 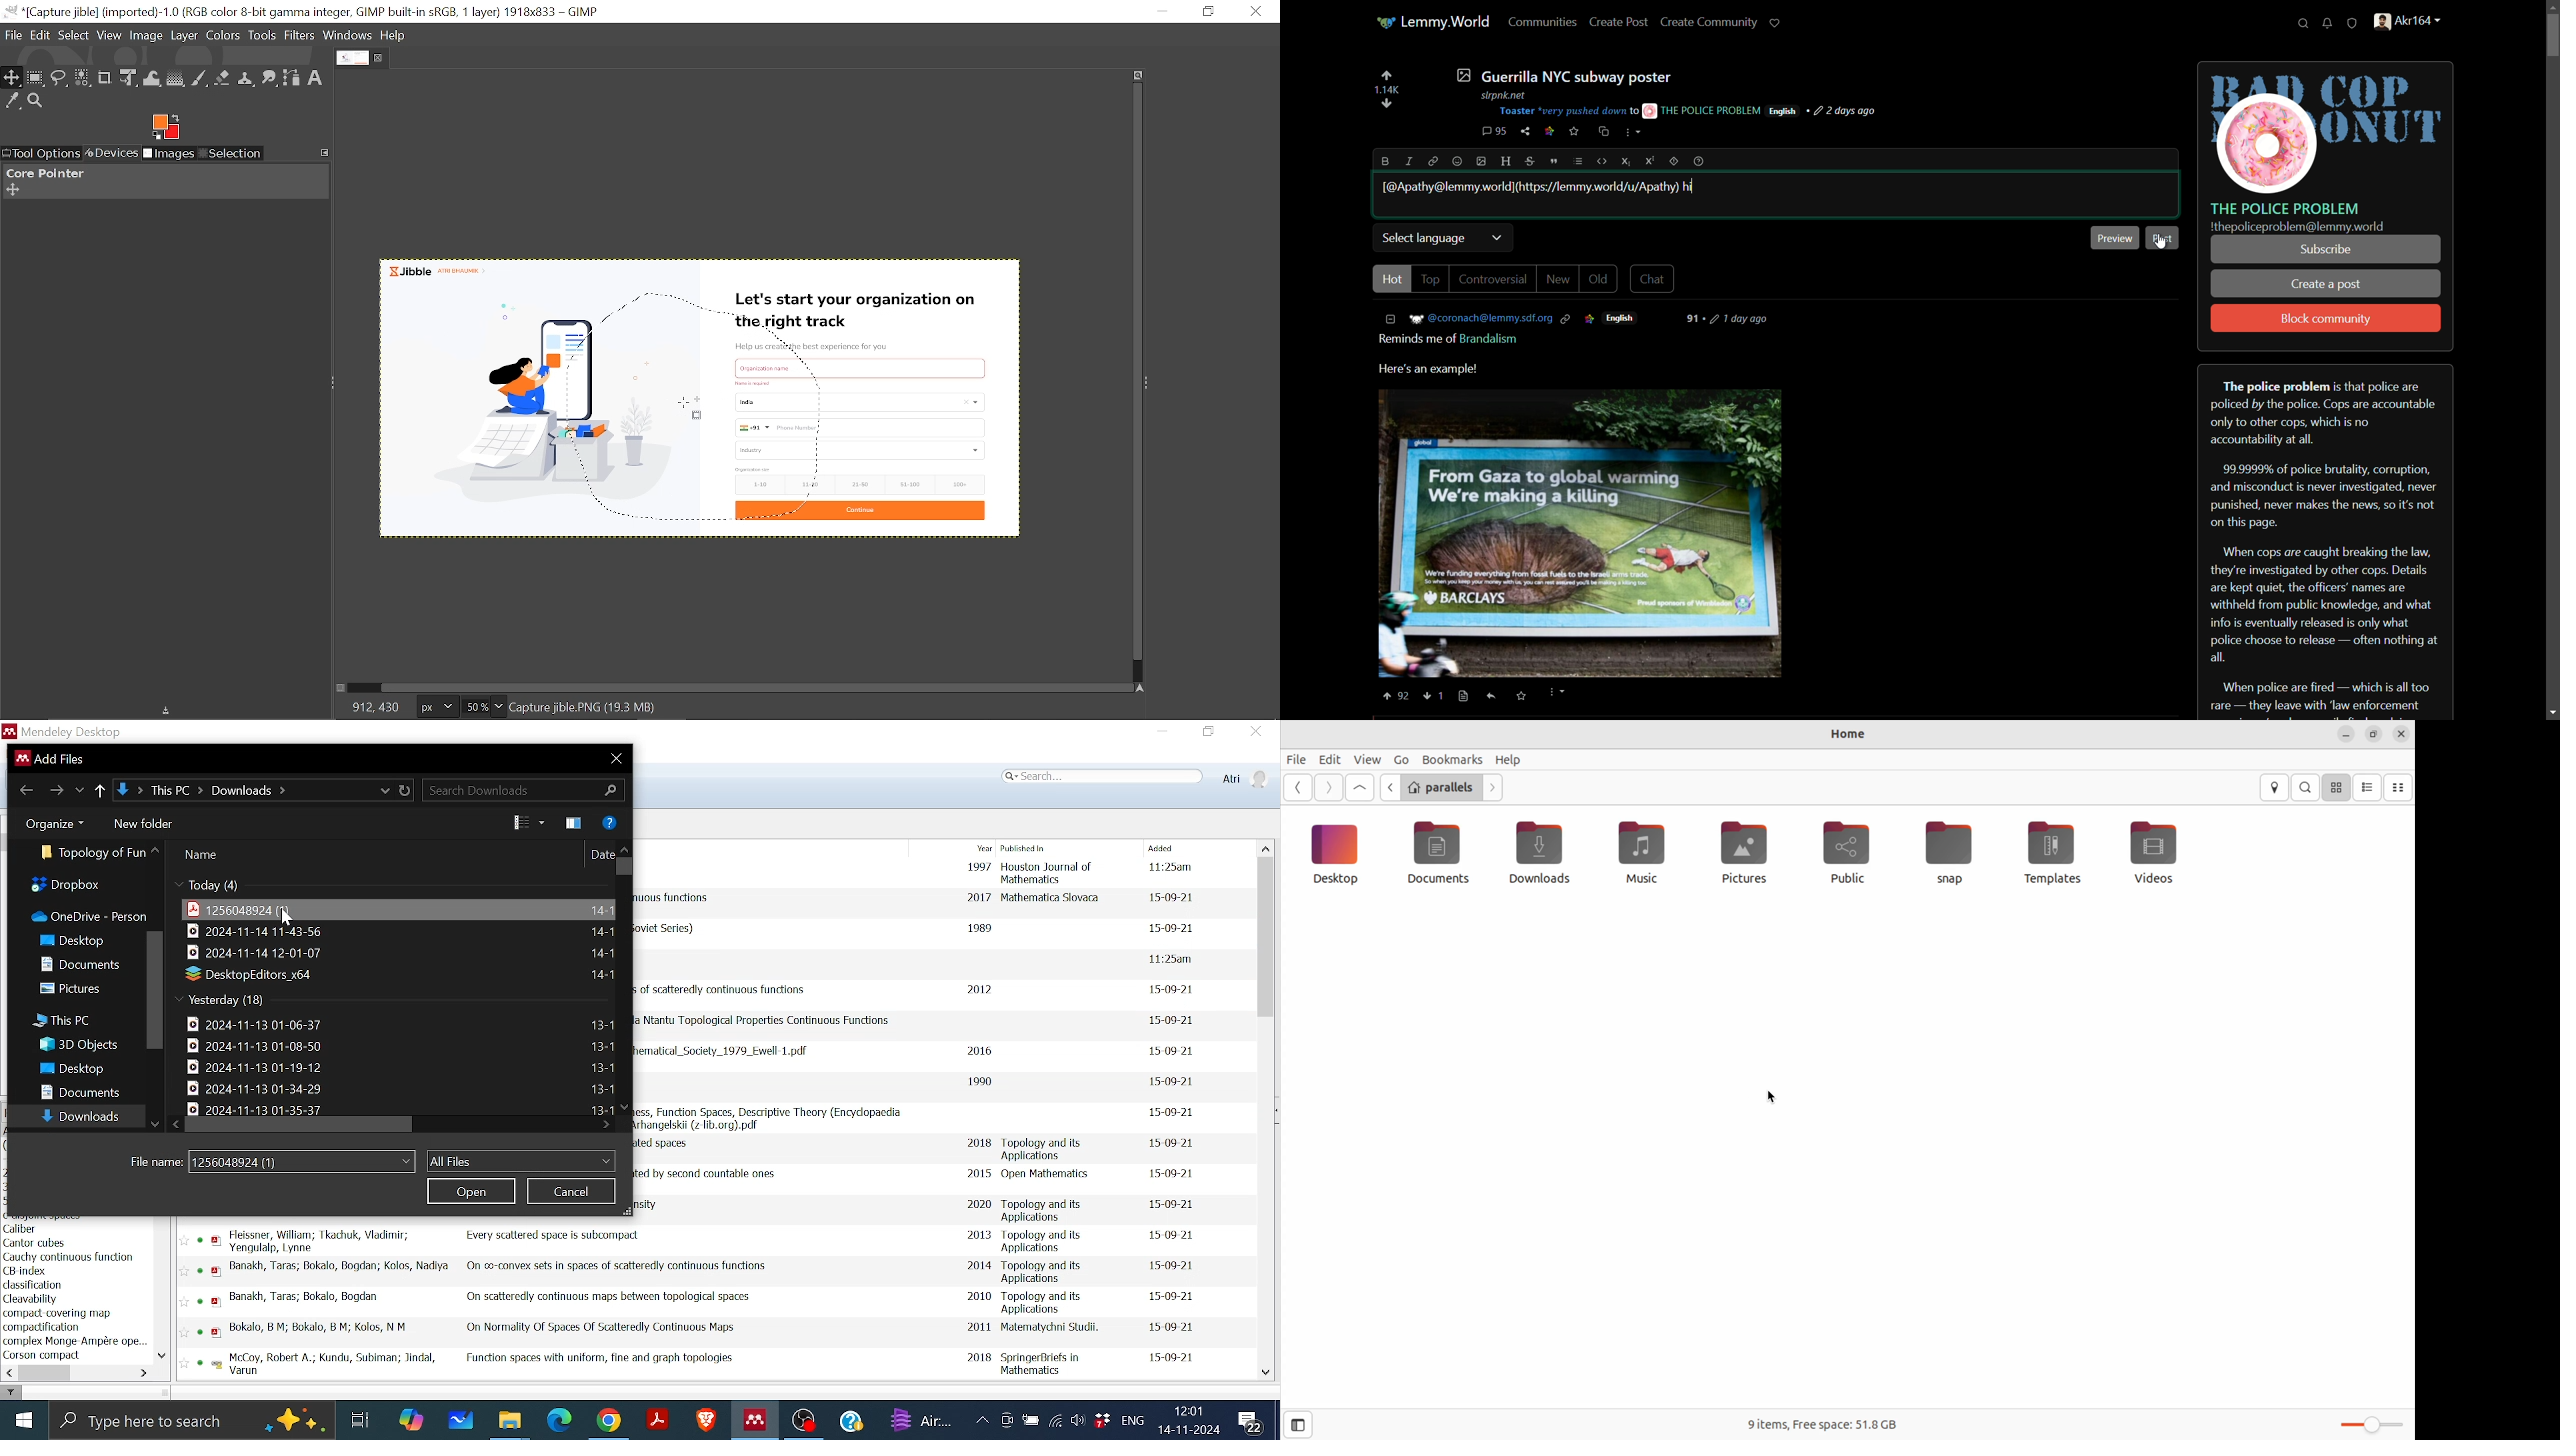 I want to click on 2011, so click(x=976, y=1328).